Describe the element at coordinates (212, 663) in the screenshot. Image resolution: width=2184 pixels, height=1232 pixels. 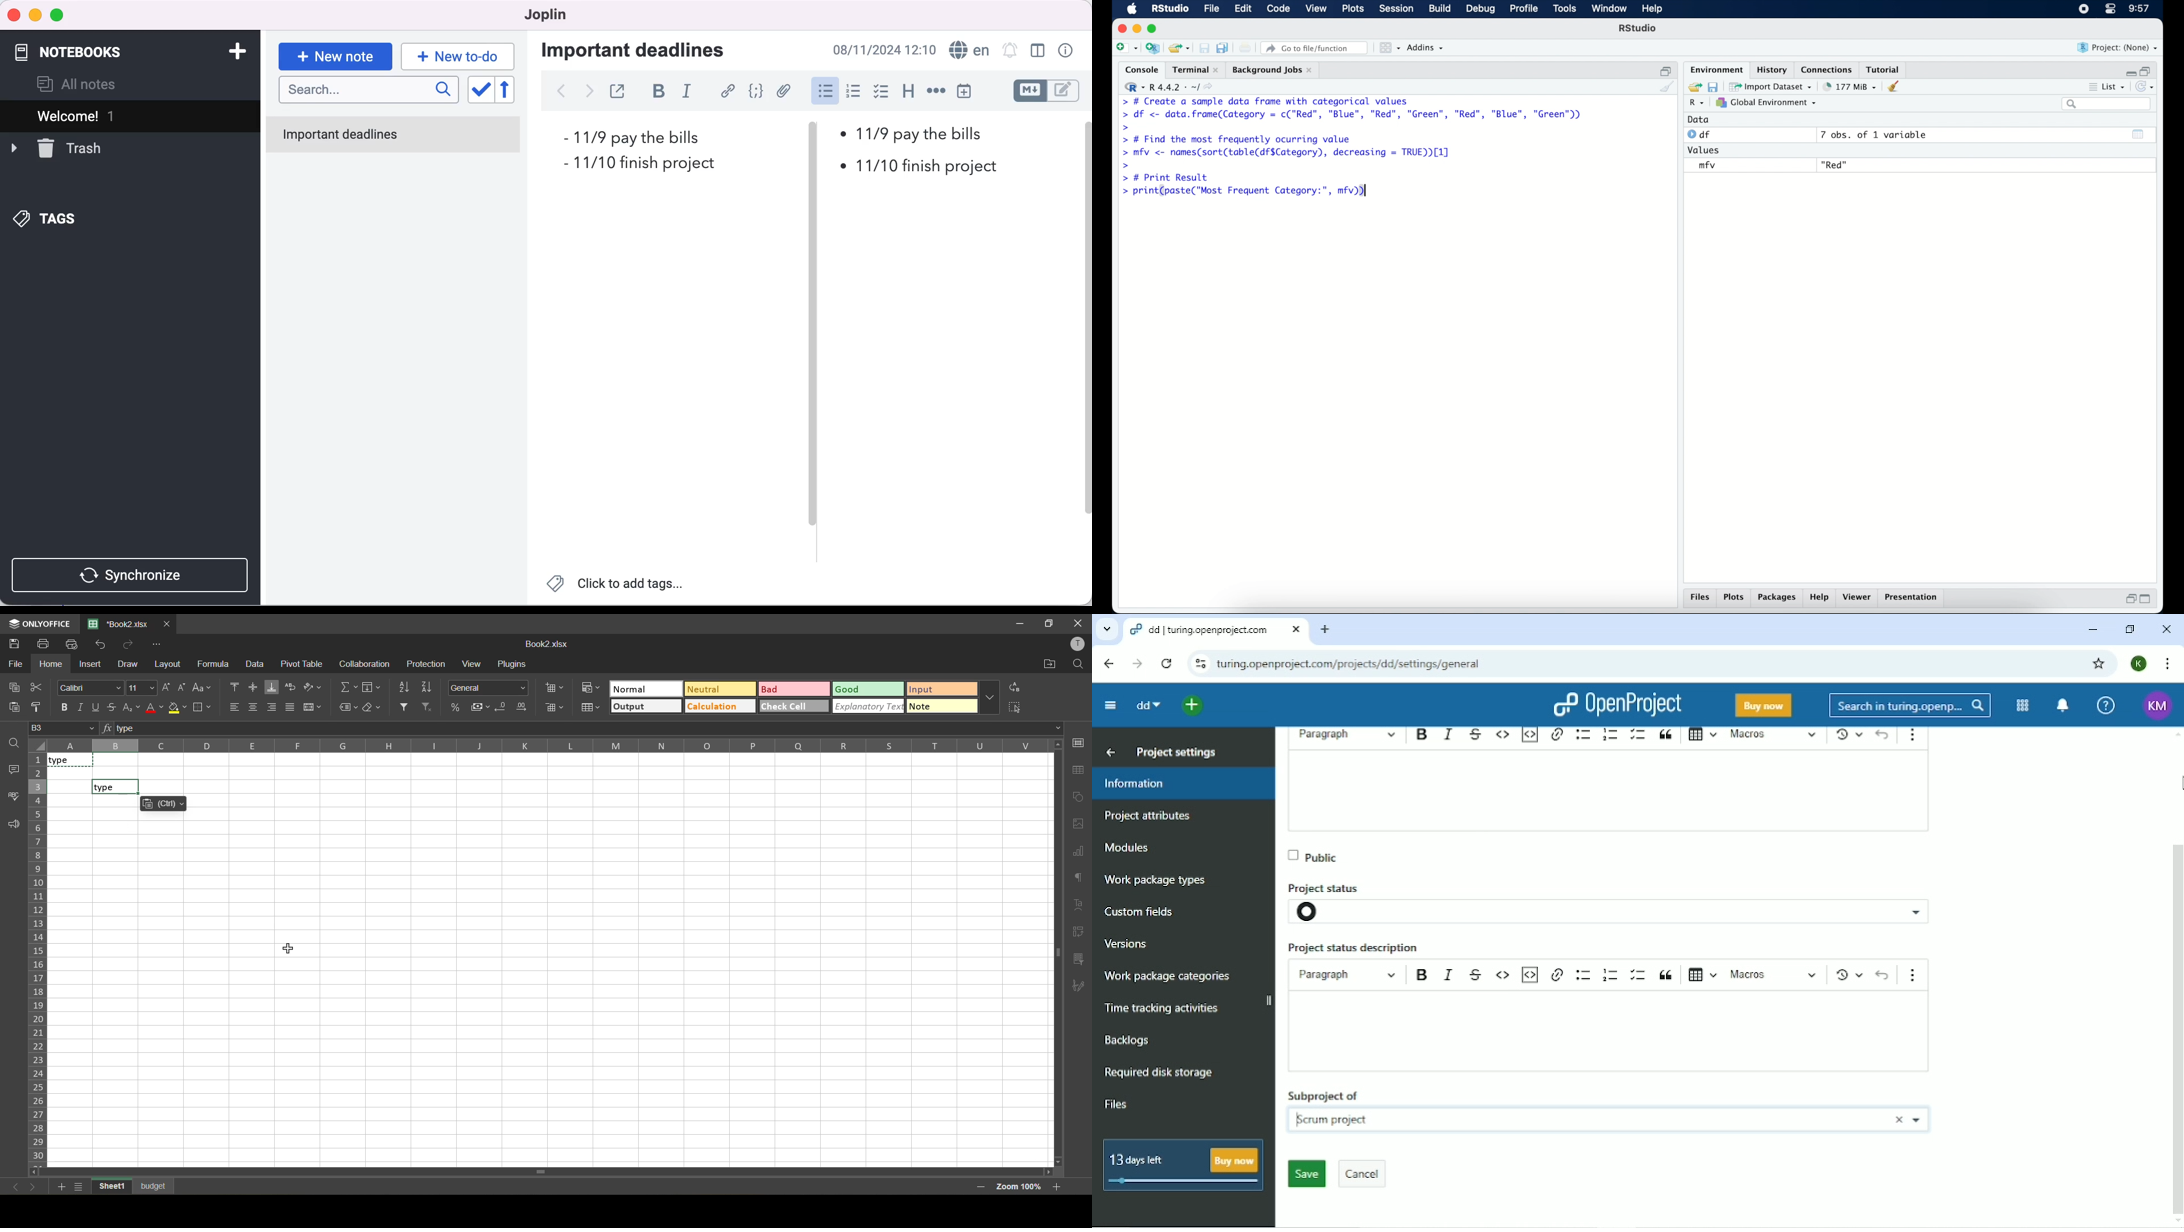
I see `formula` at that location.